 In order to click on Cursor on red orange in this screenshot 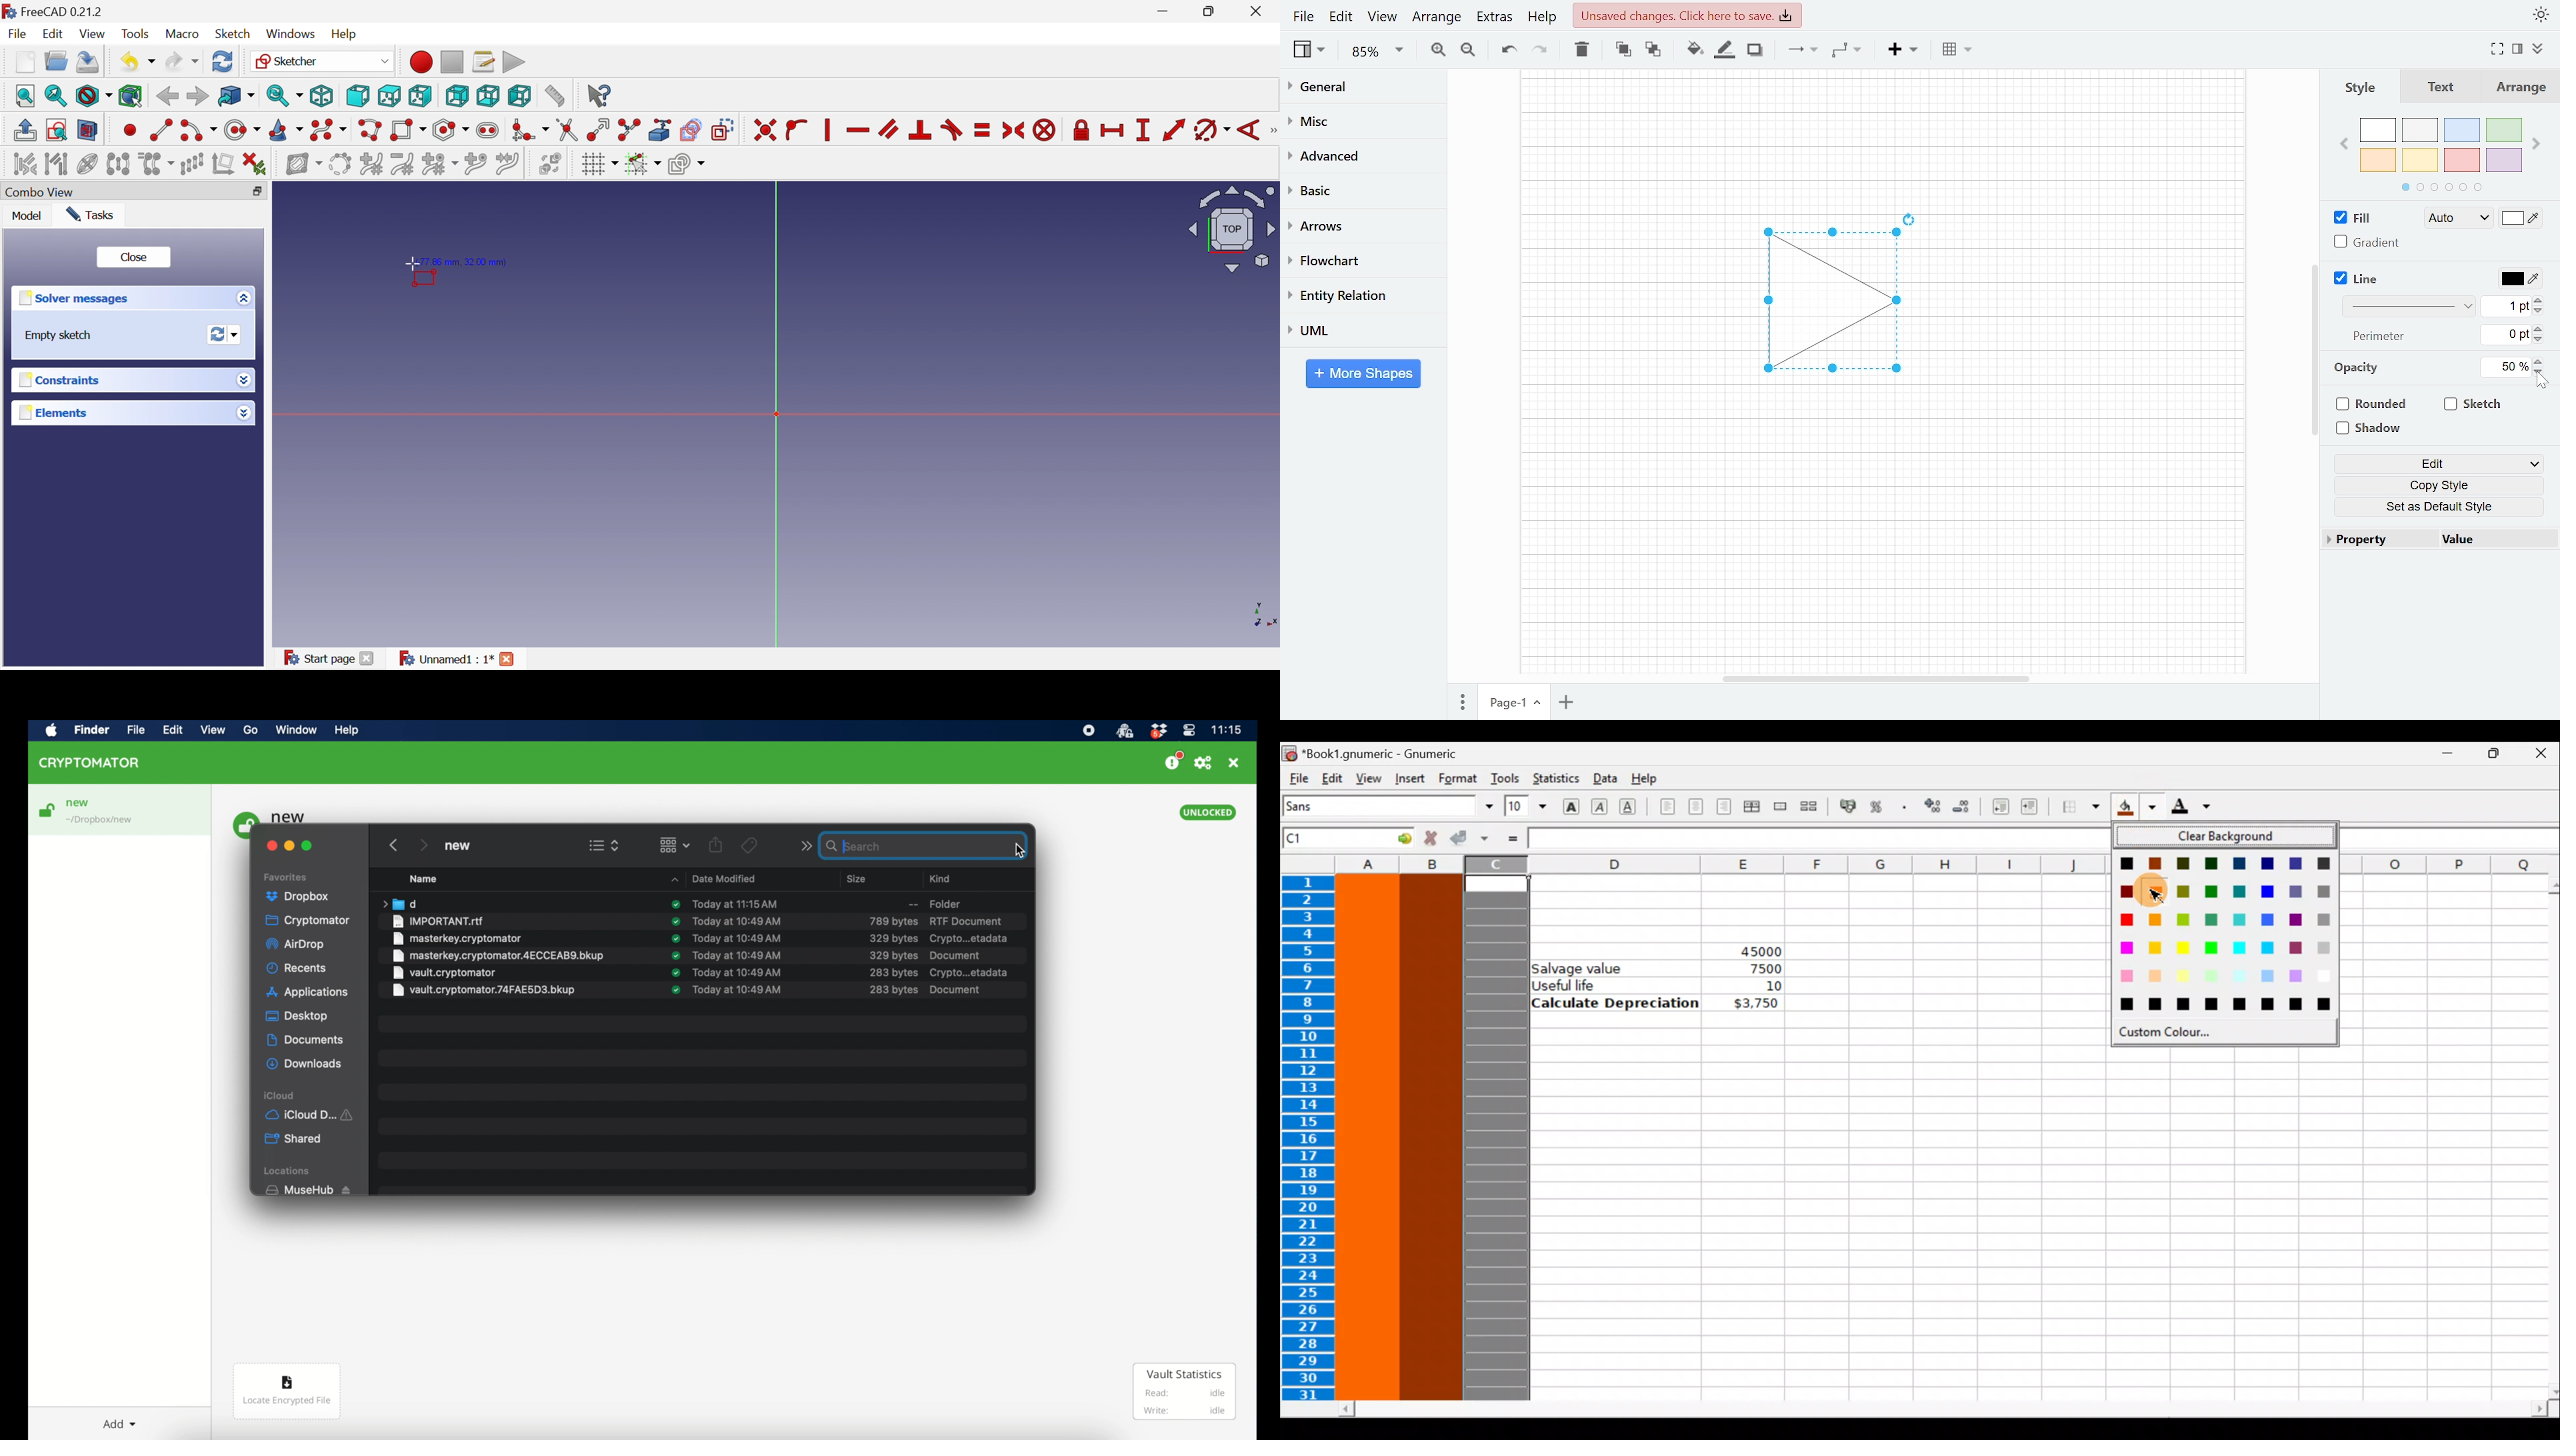, I will do `click(2155, 891)`.